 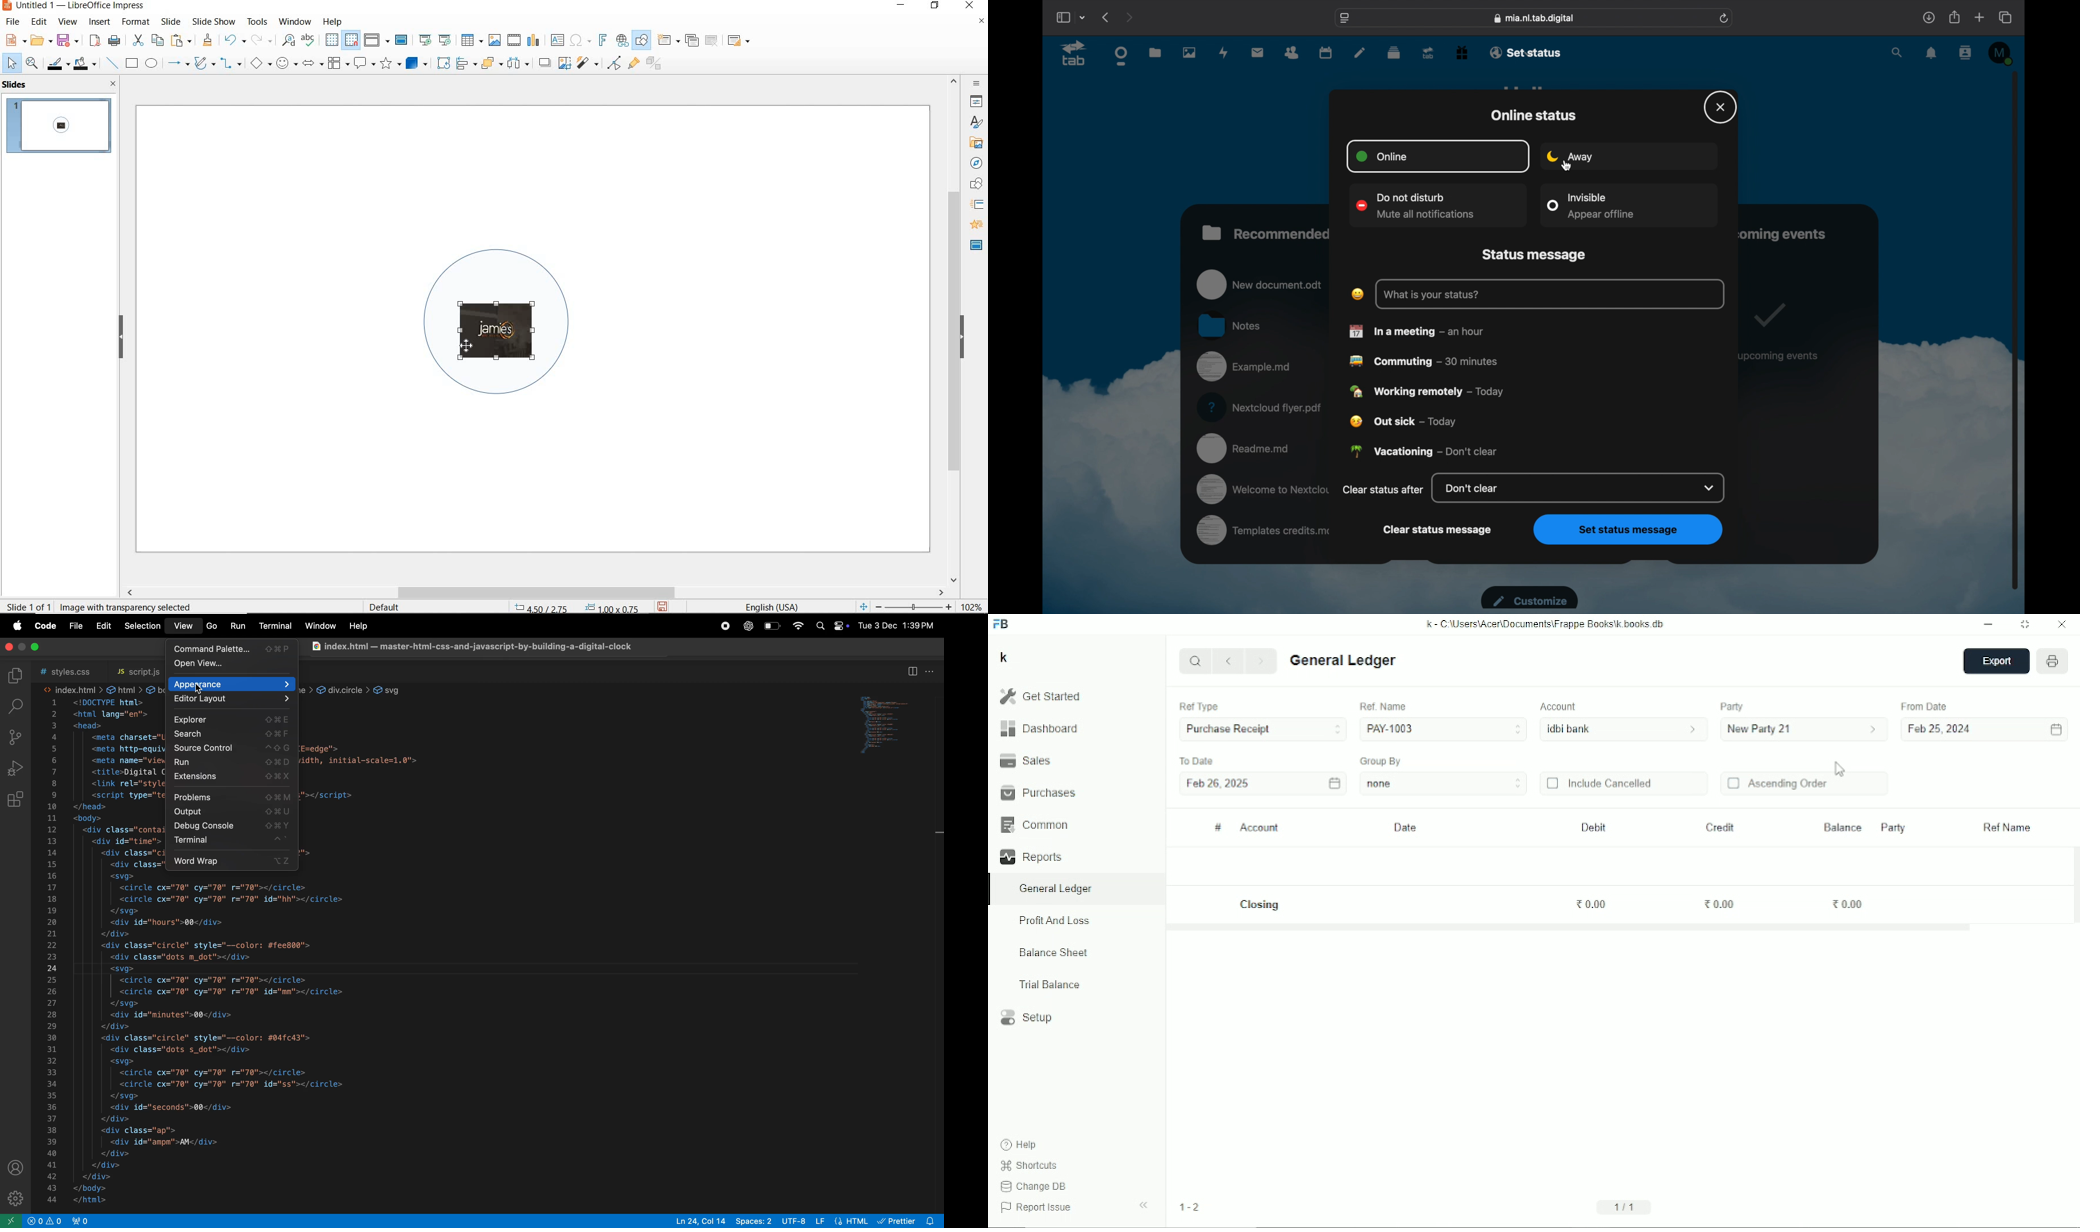 What do you see at coordinates (1028, 1018) in the screenshot?
I see `Setup` at bounding box center [1028, 1018].